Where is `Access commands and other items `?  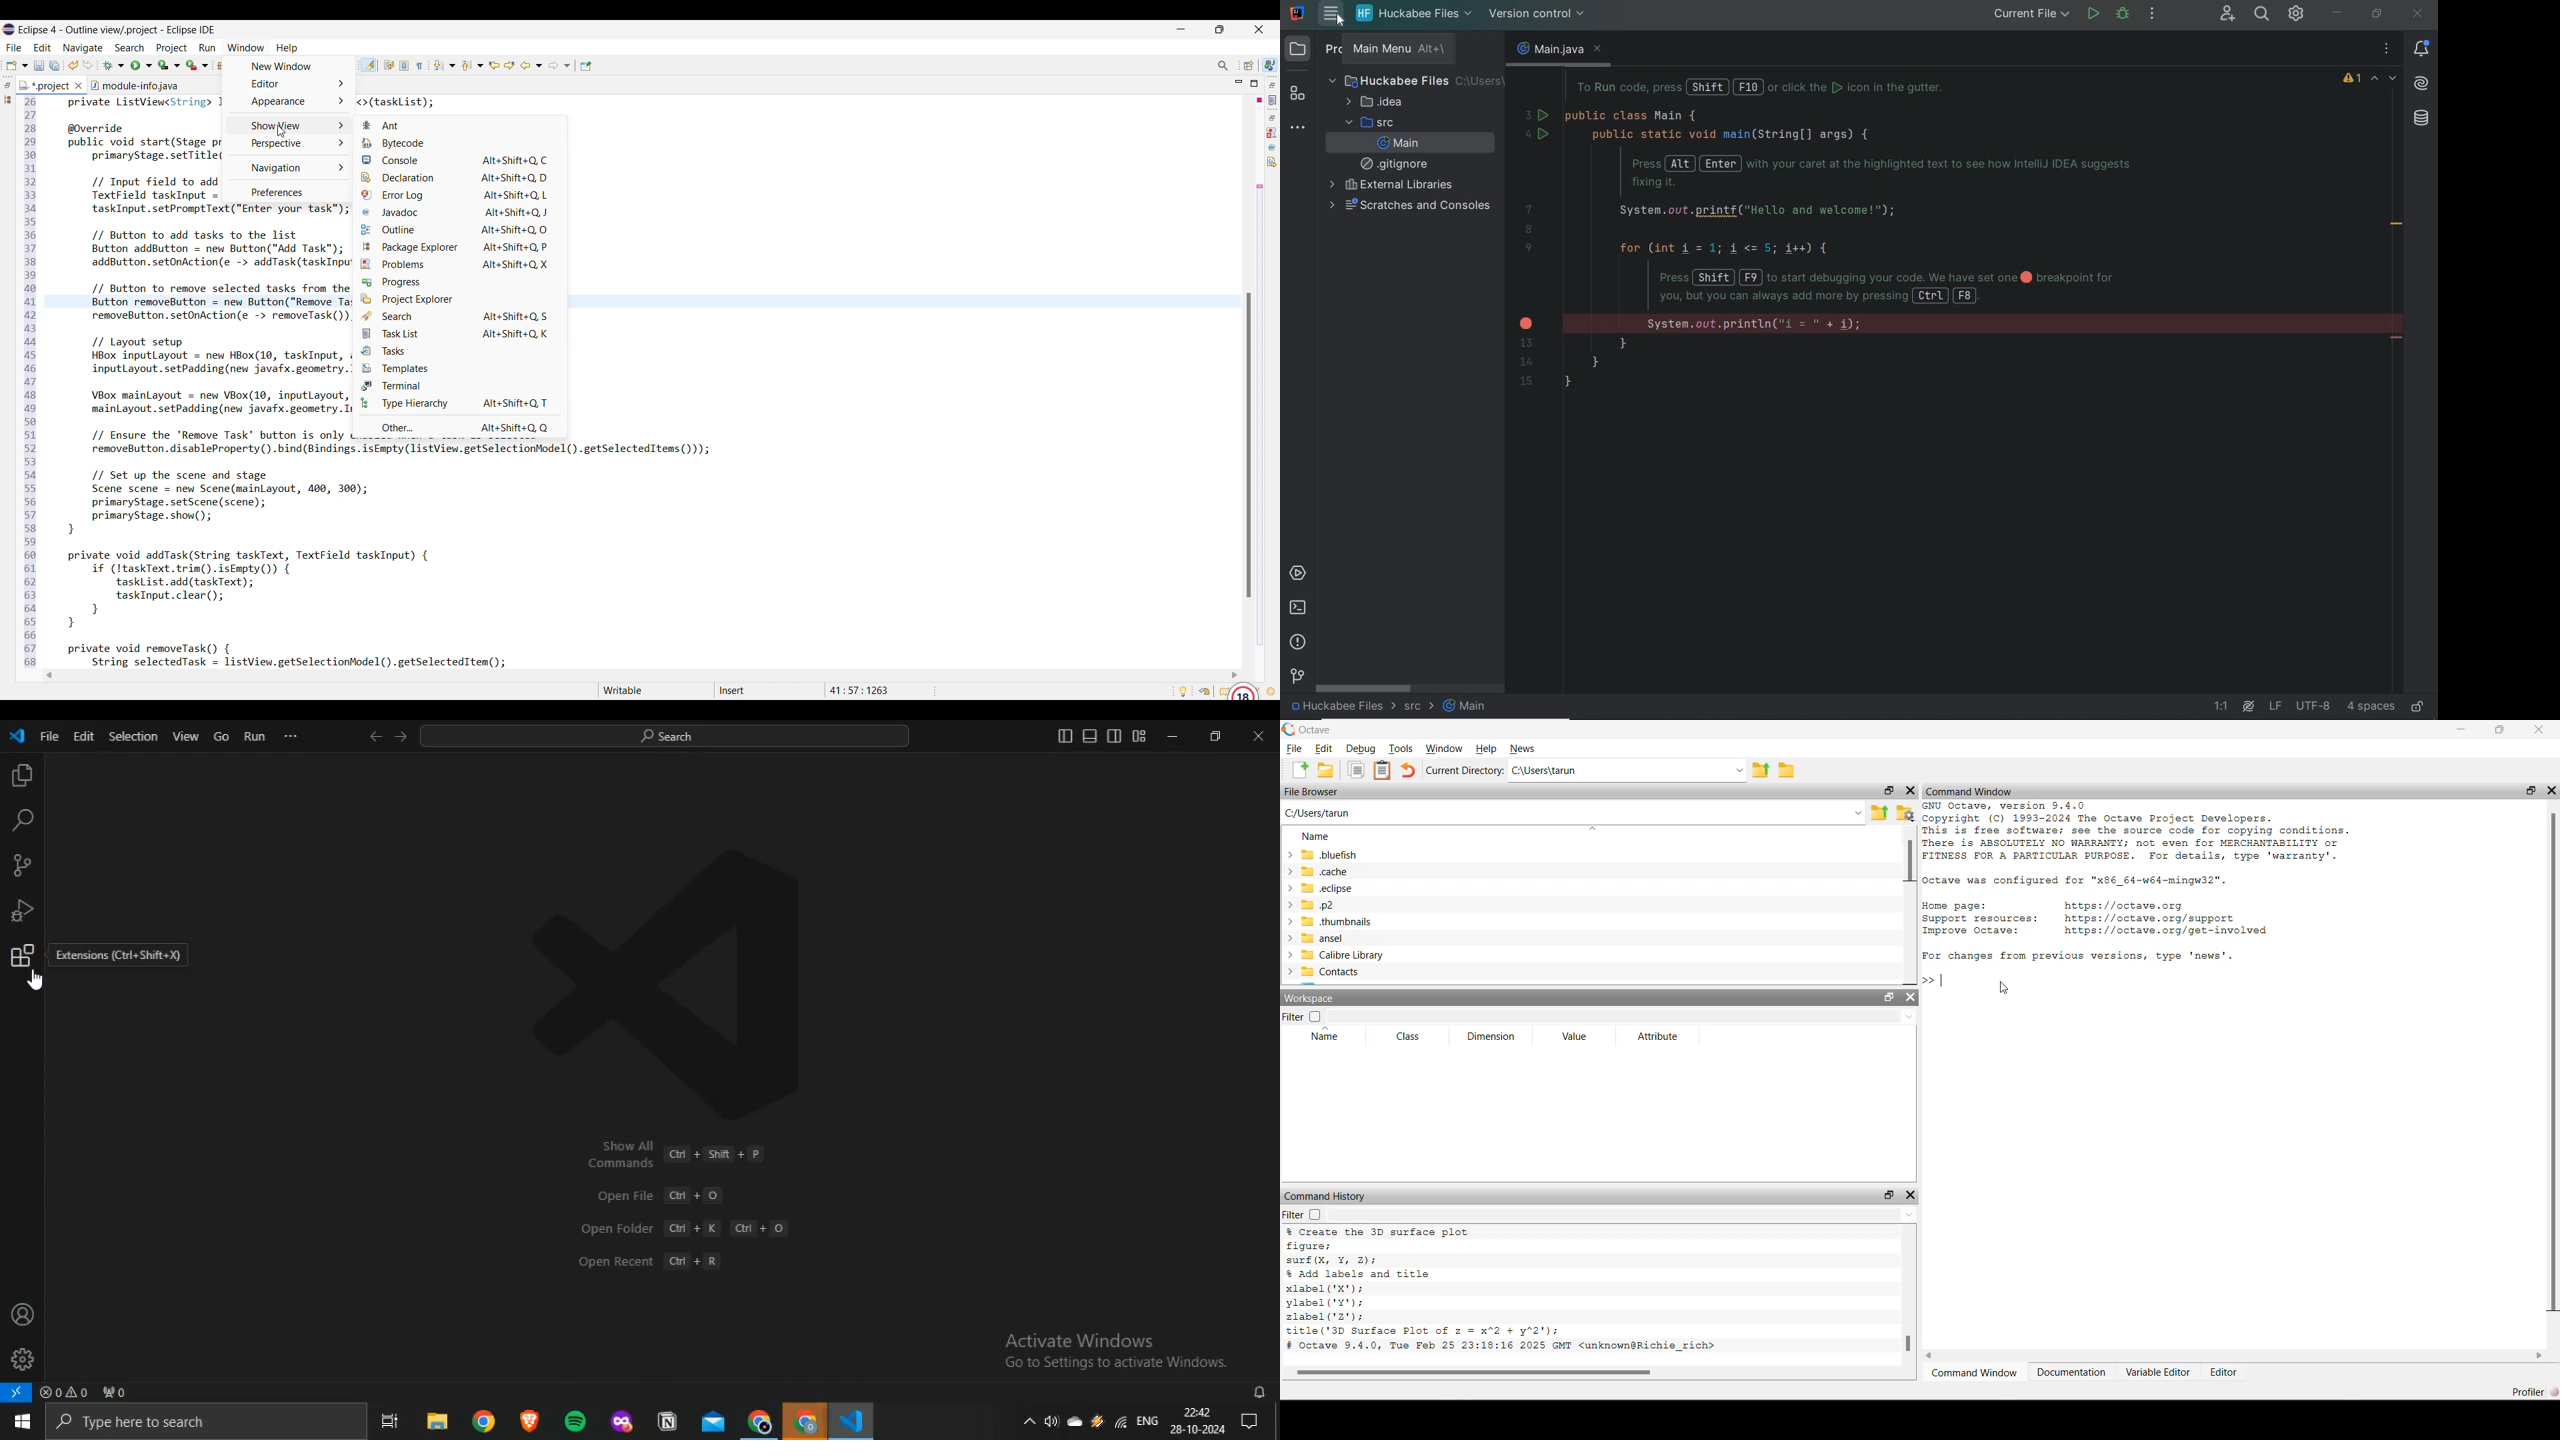
Access commands and other items  is located at coordinates (1223, 66).